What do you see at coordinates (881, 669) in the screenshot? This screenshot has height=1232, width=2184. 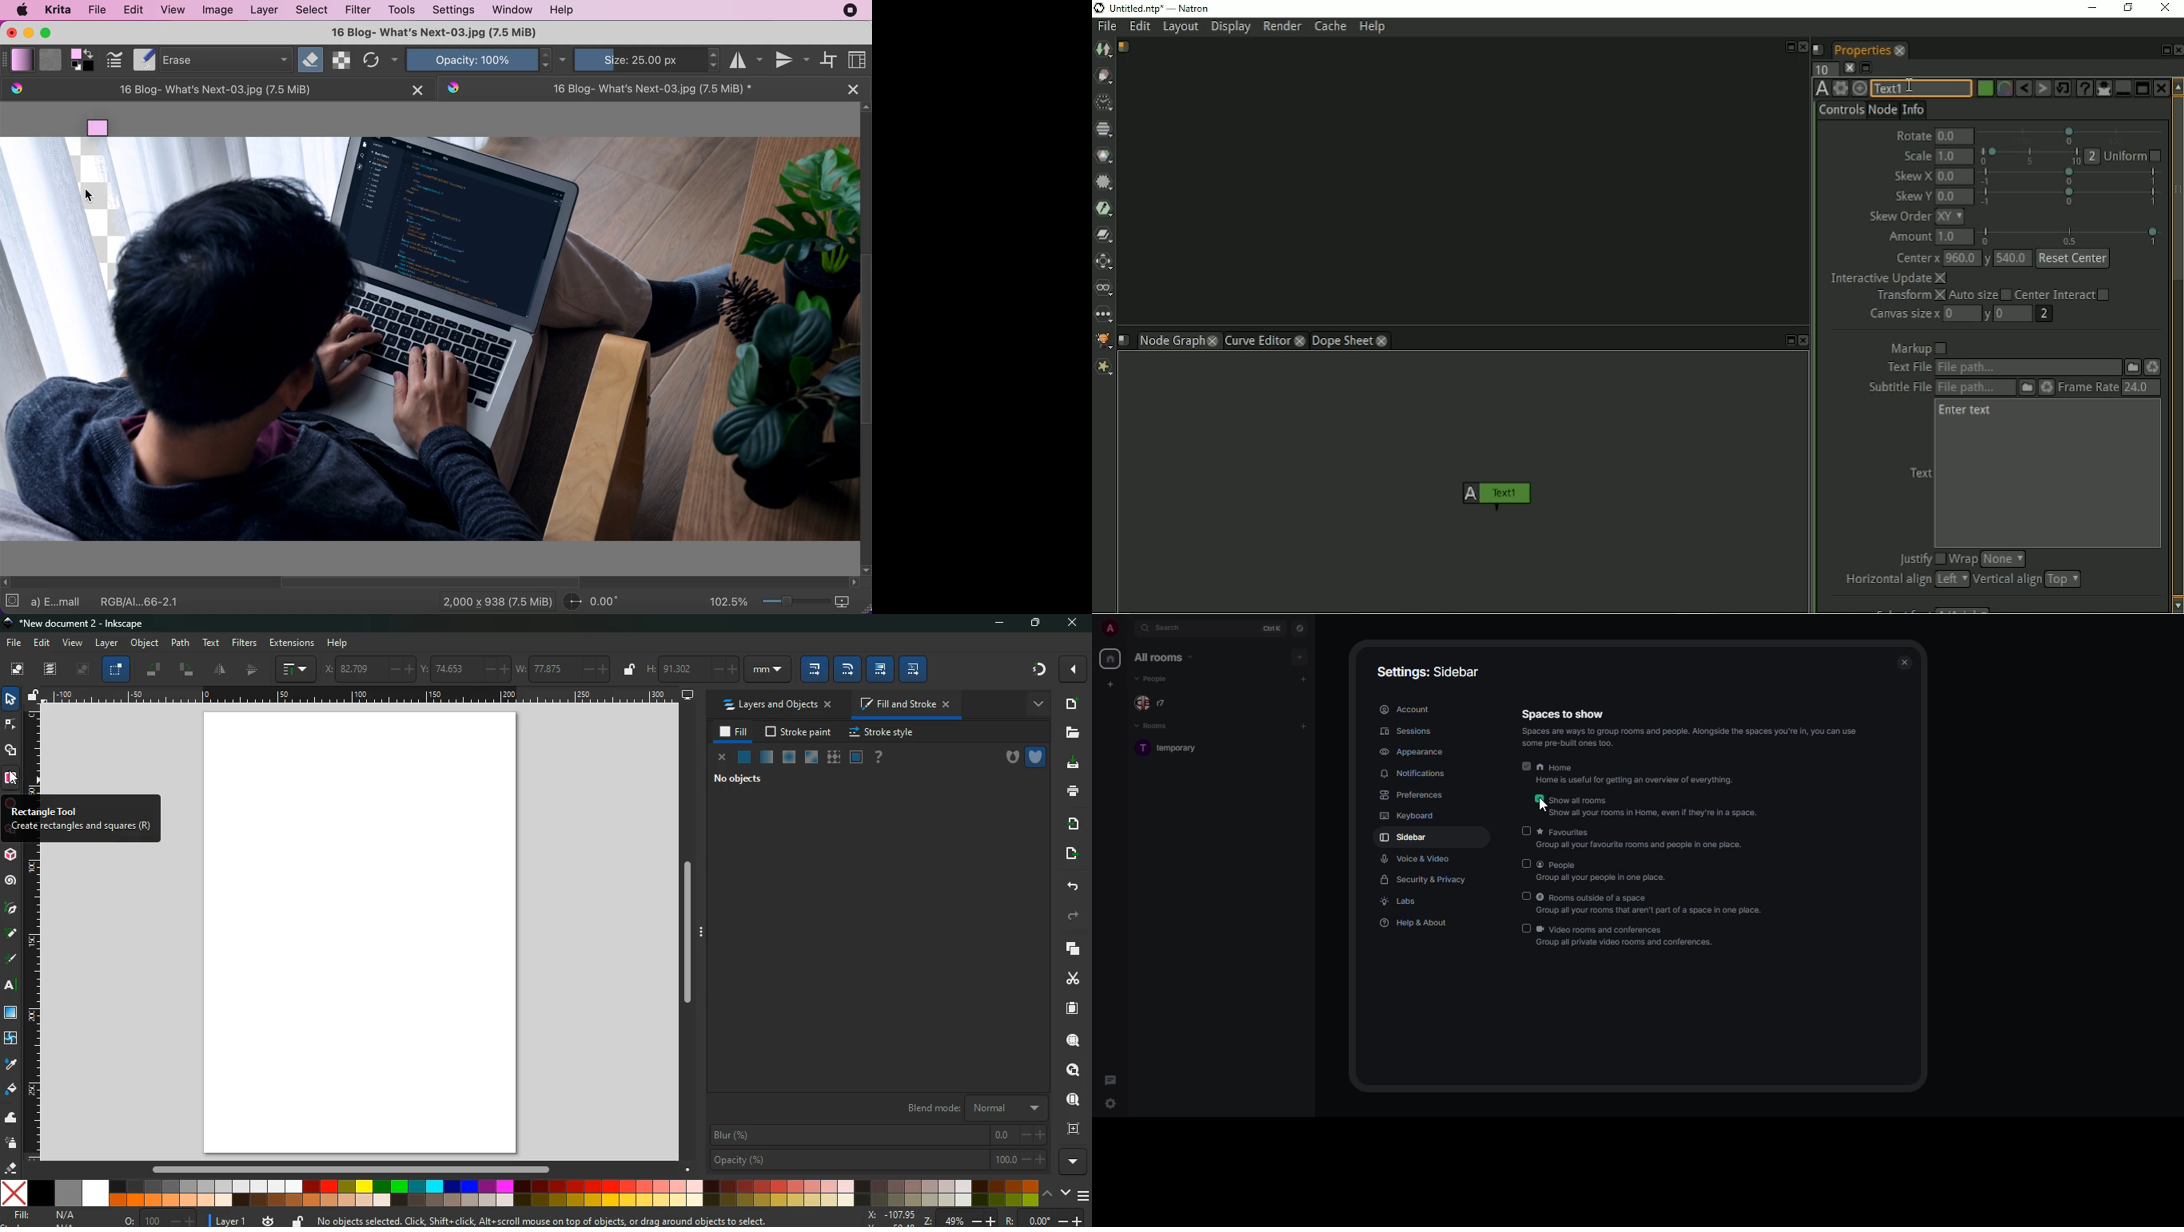 I see `edit` at bounding box center [881, 669].